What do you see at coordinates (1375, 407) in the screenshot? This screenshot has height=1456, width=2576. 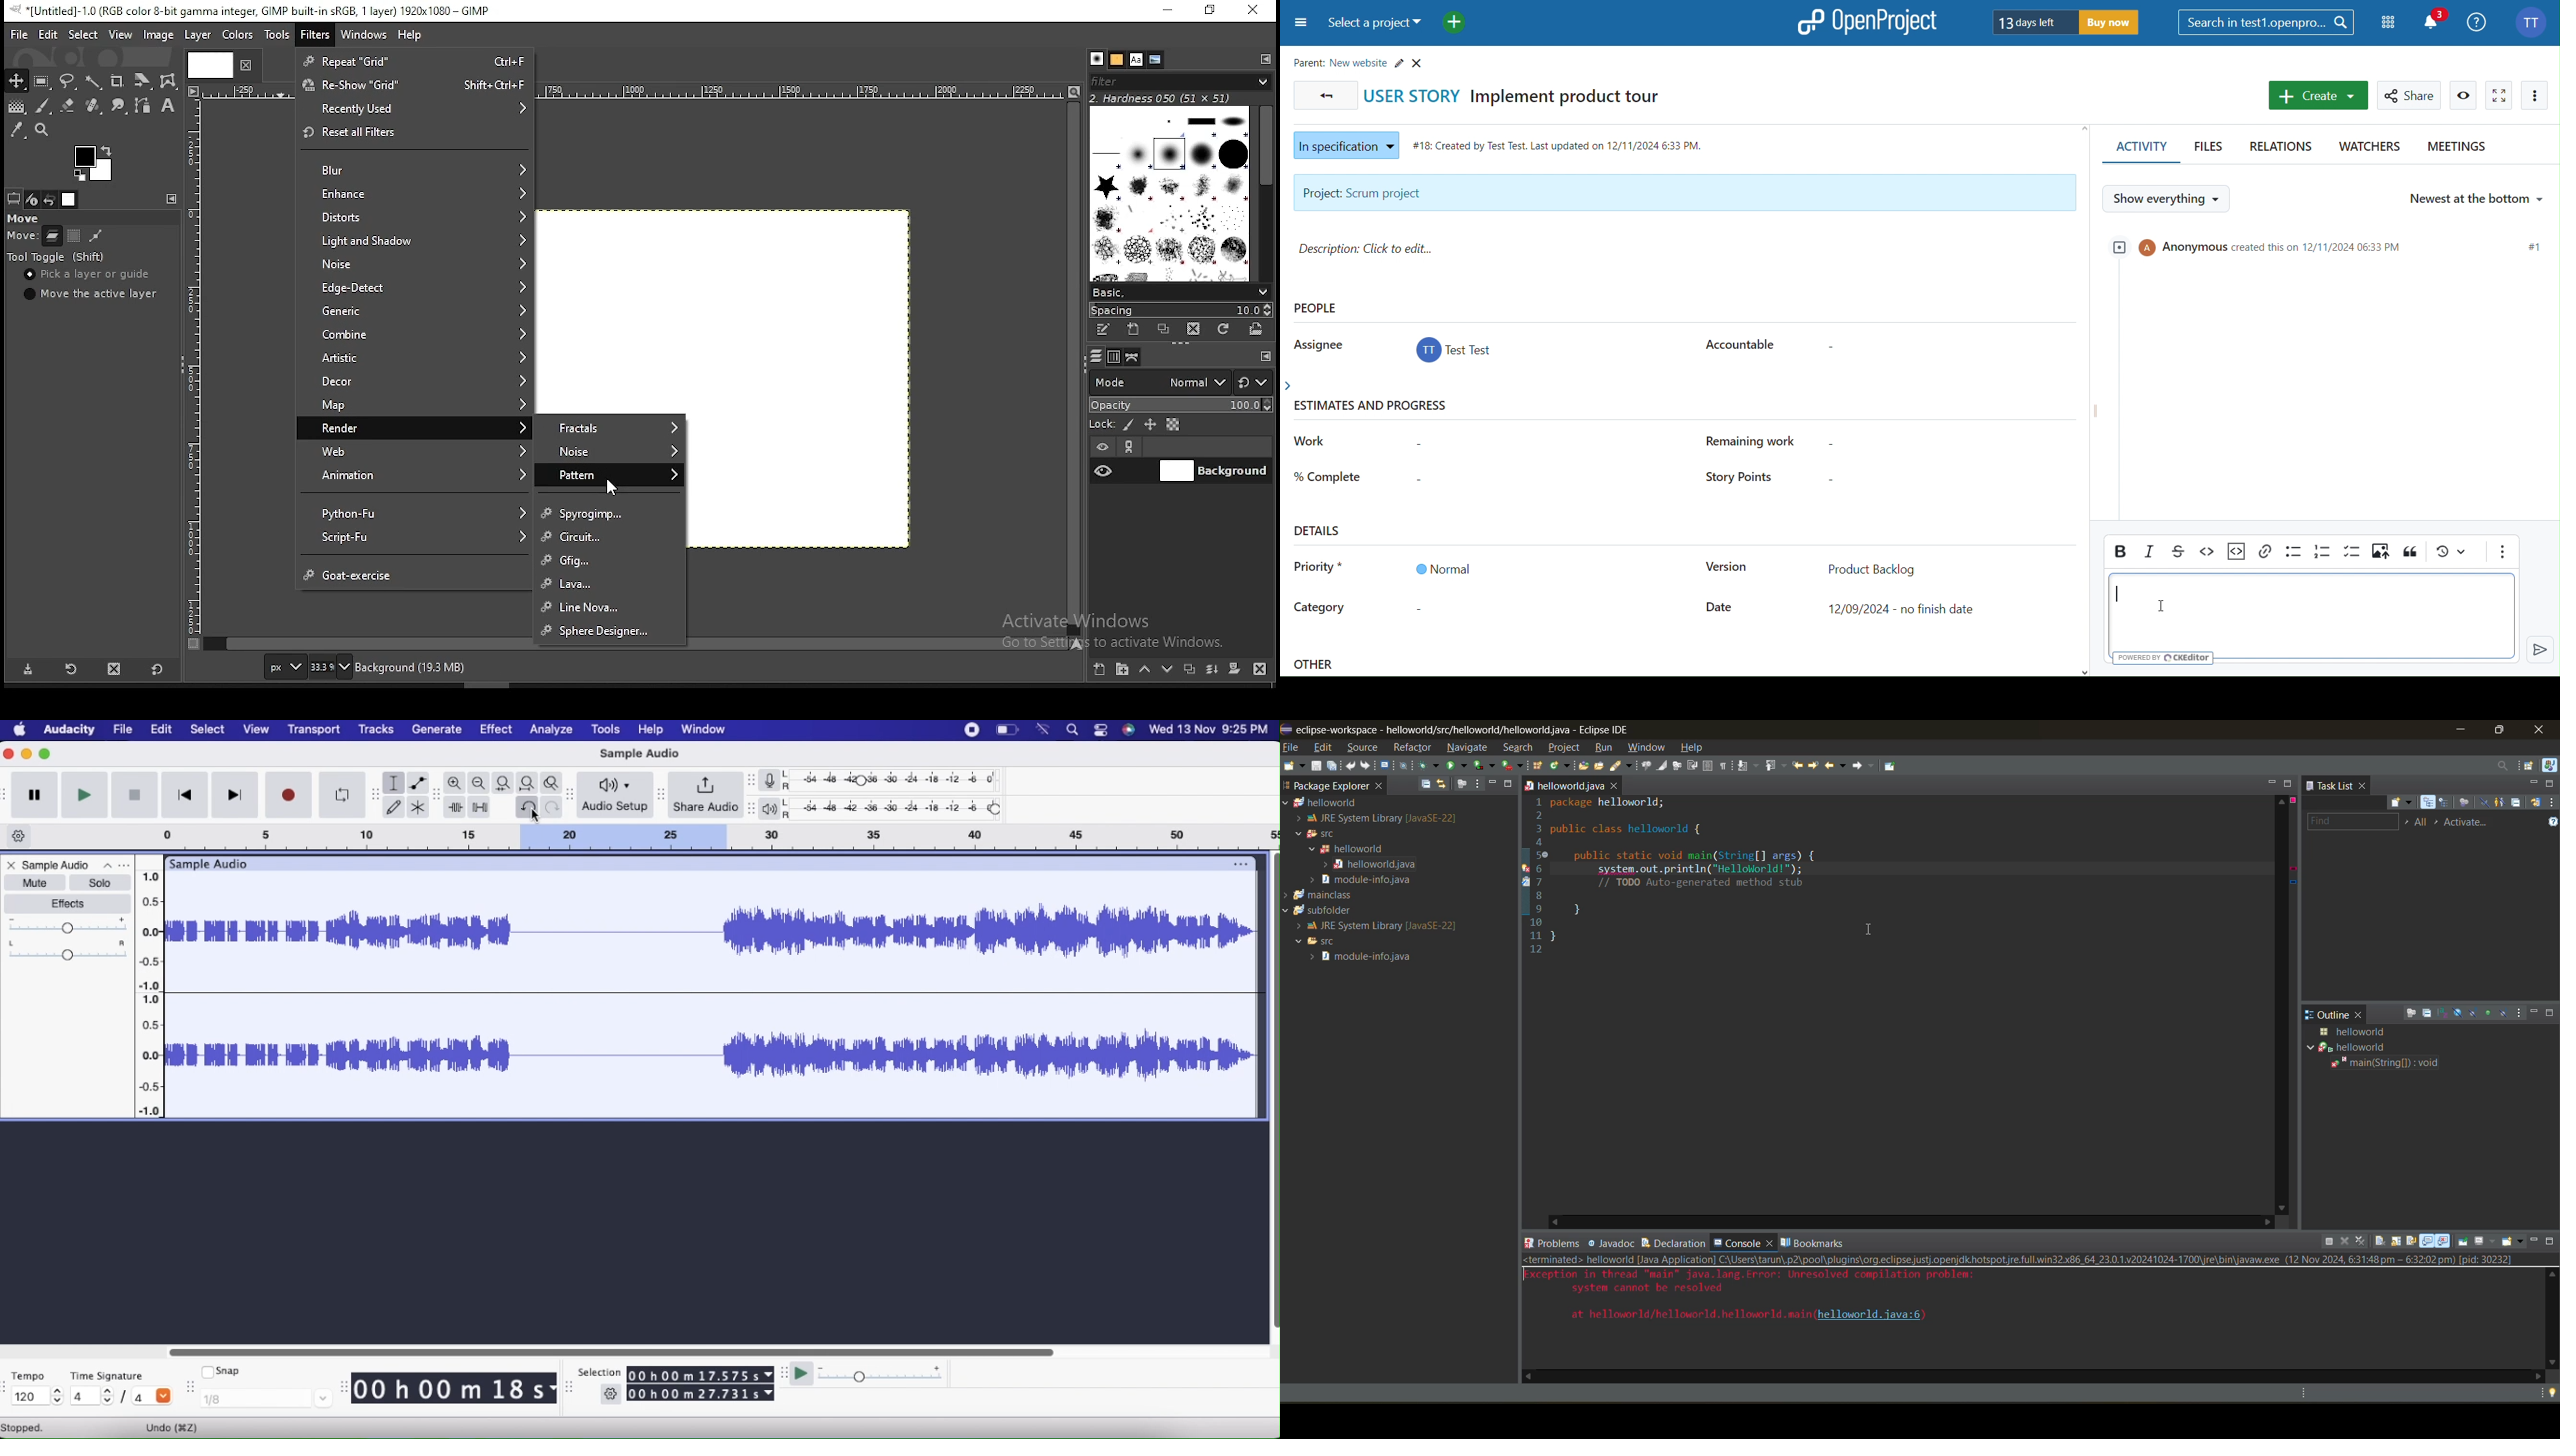 I see `Estimates and Progress` at bounding box center [1375, 407].